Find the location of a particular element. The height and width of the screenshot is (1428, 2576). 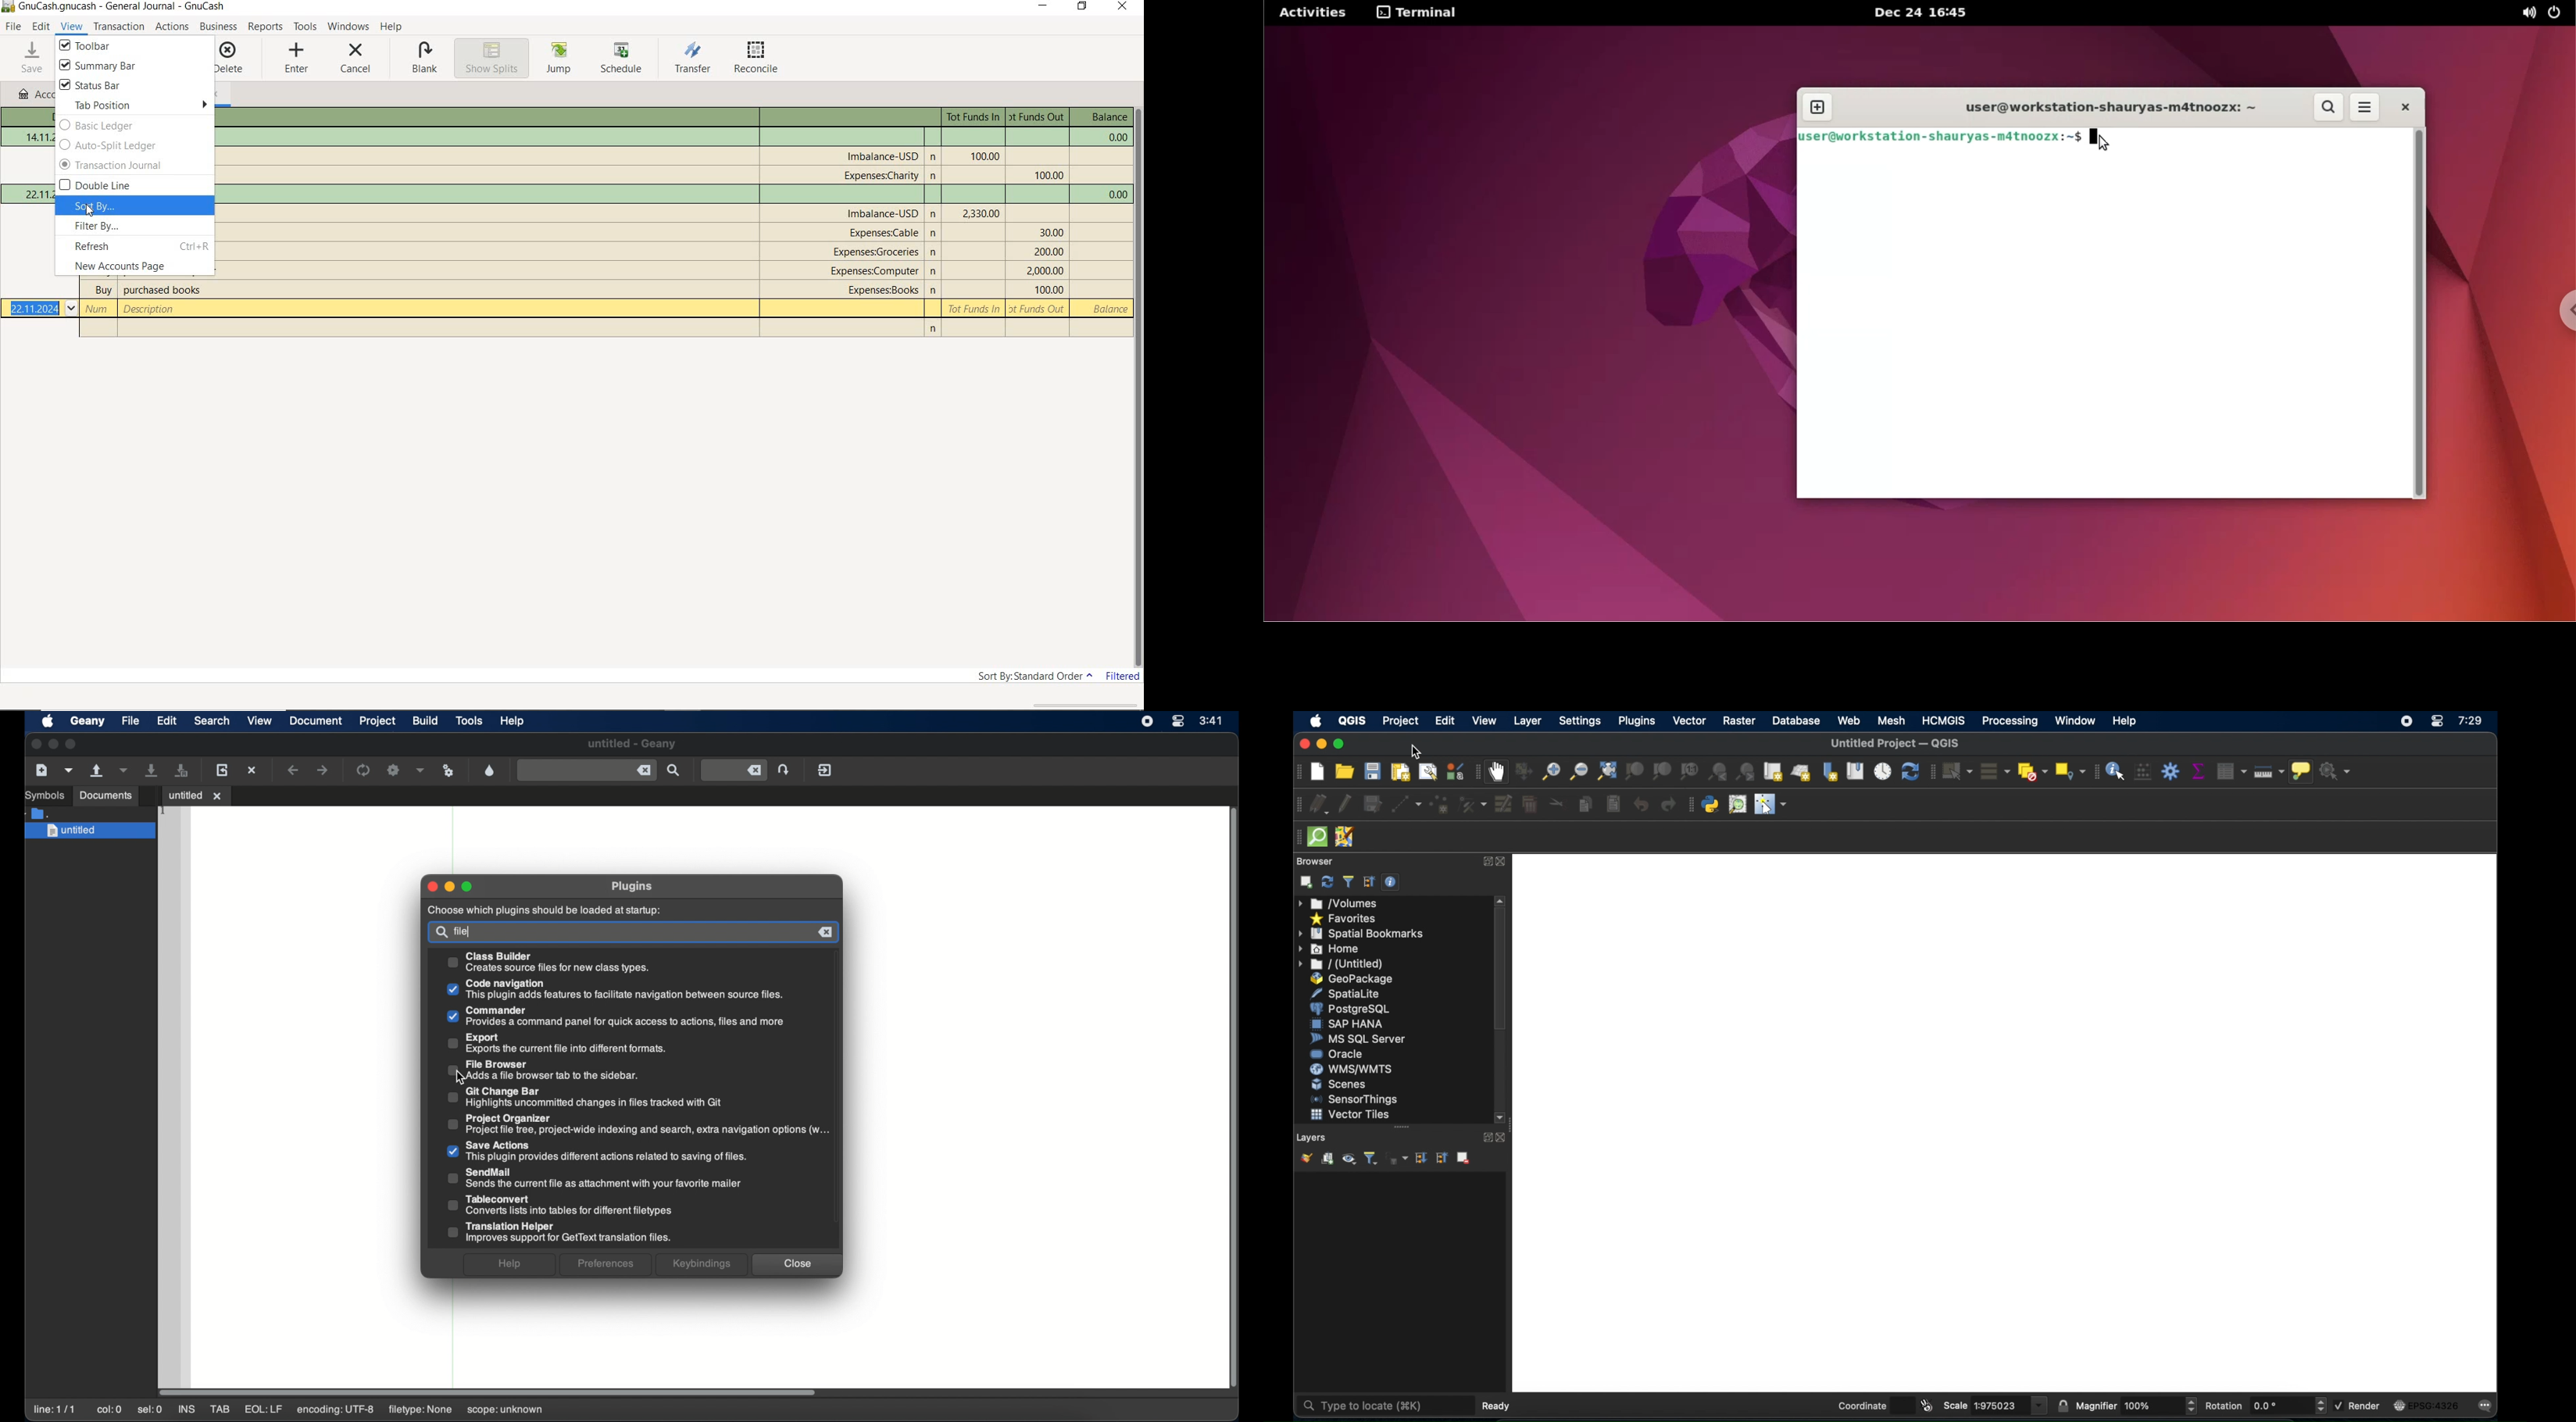

FILE is located at coordinates (16, 27).